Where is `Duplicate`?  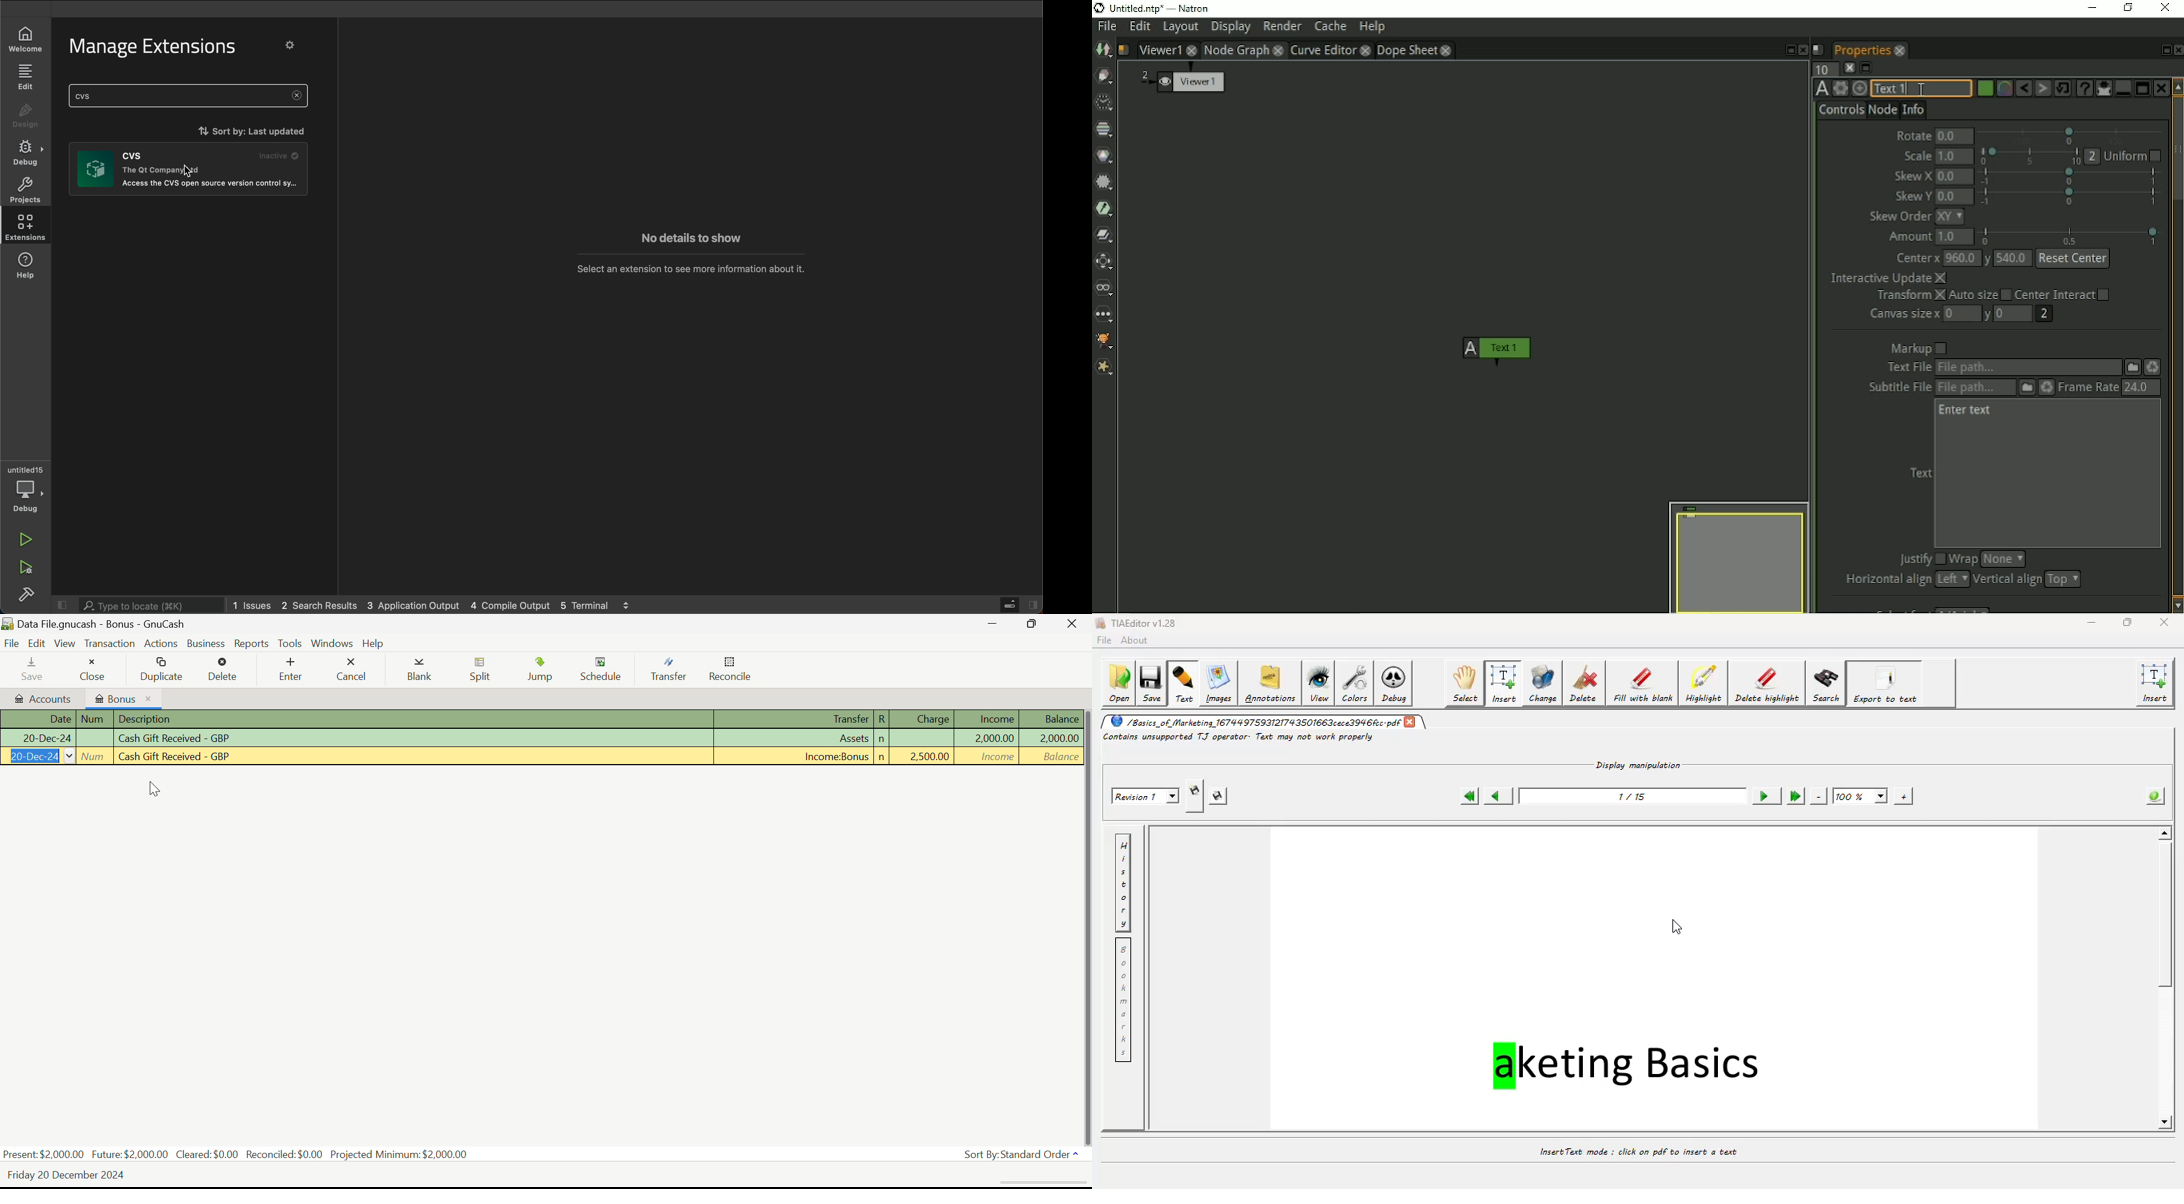 Duplicate is located at coordinates (162, 669).